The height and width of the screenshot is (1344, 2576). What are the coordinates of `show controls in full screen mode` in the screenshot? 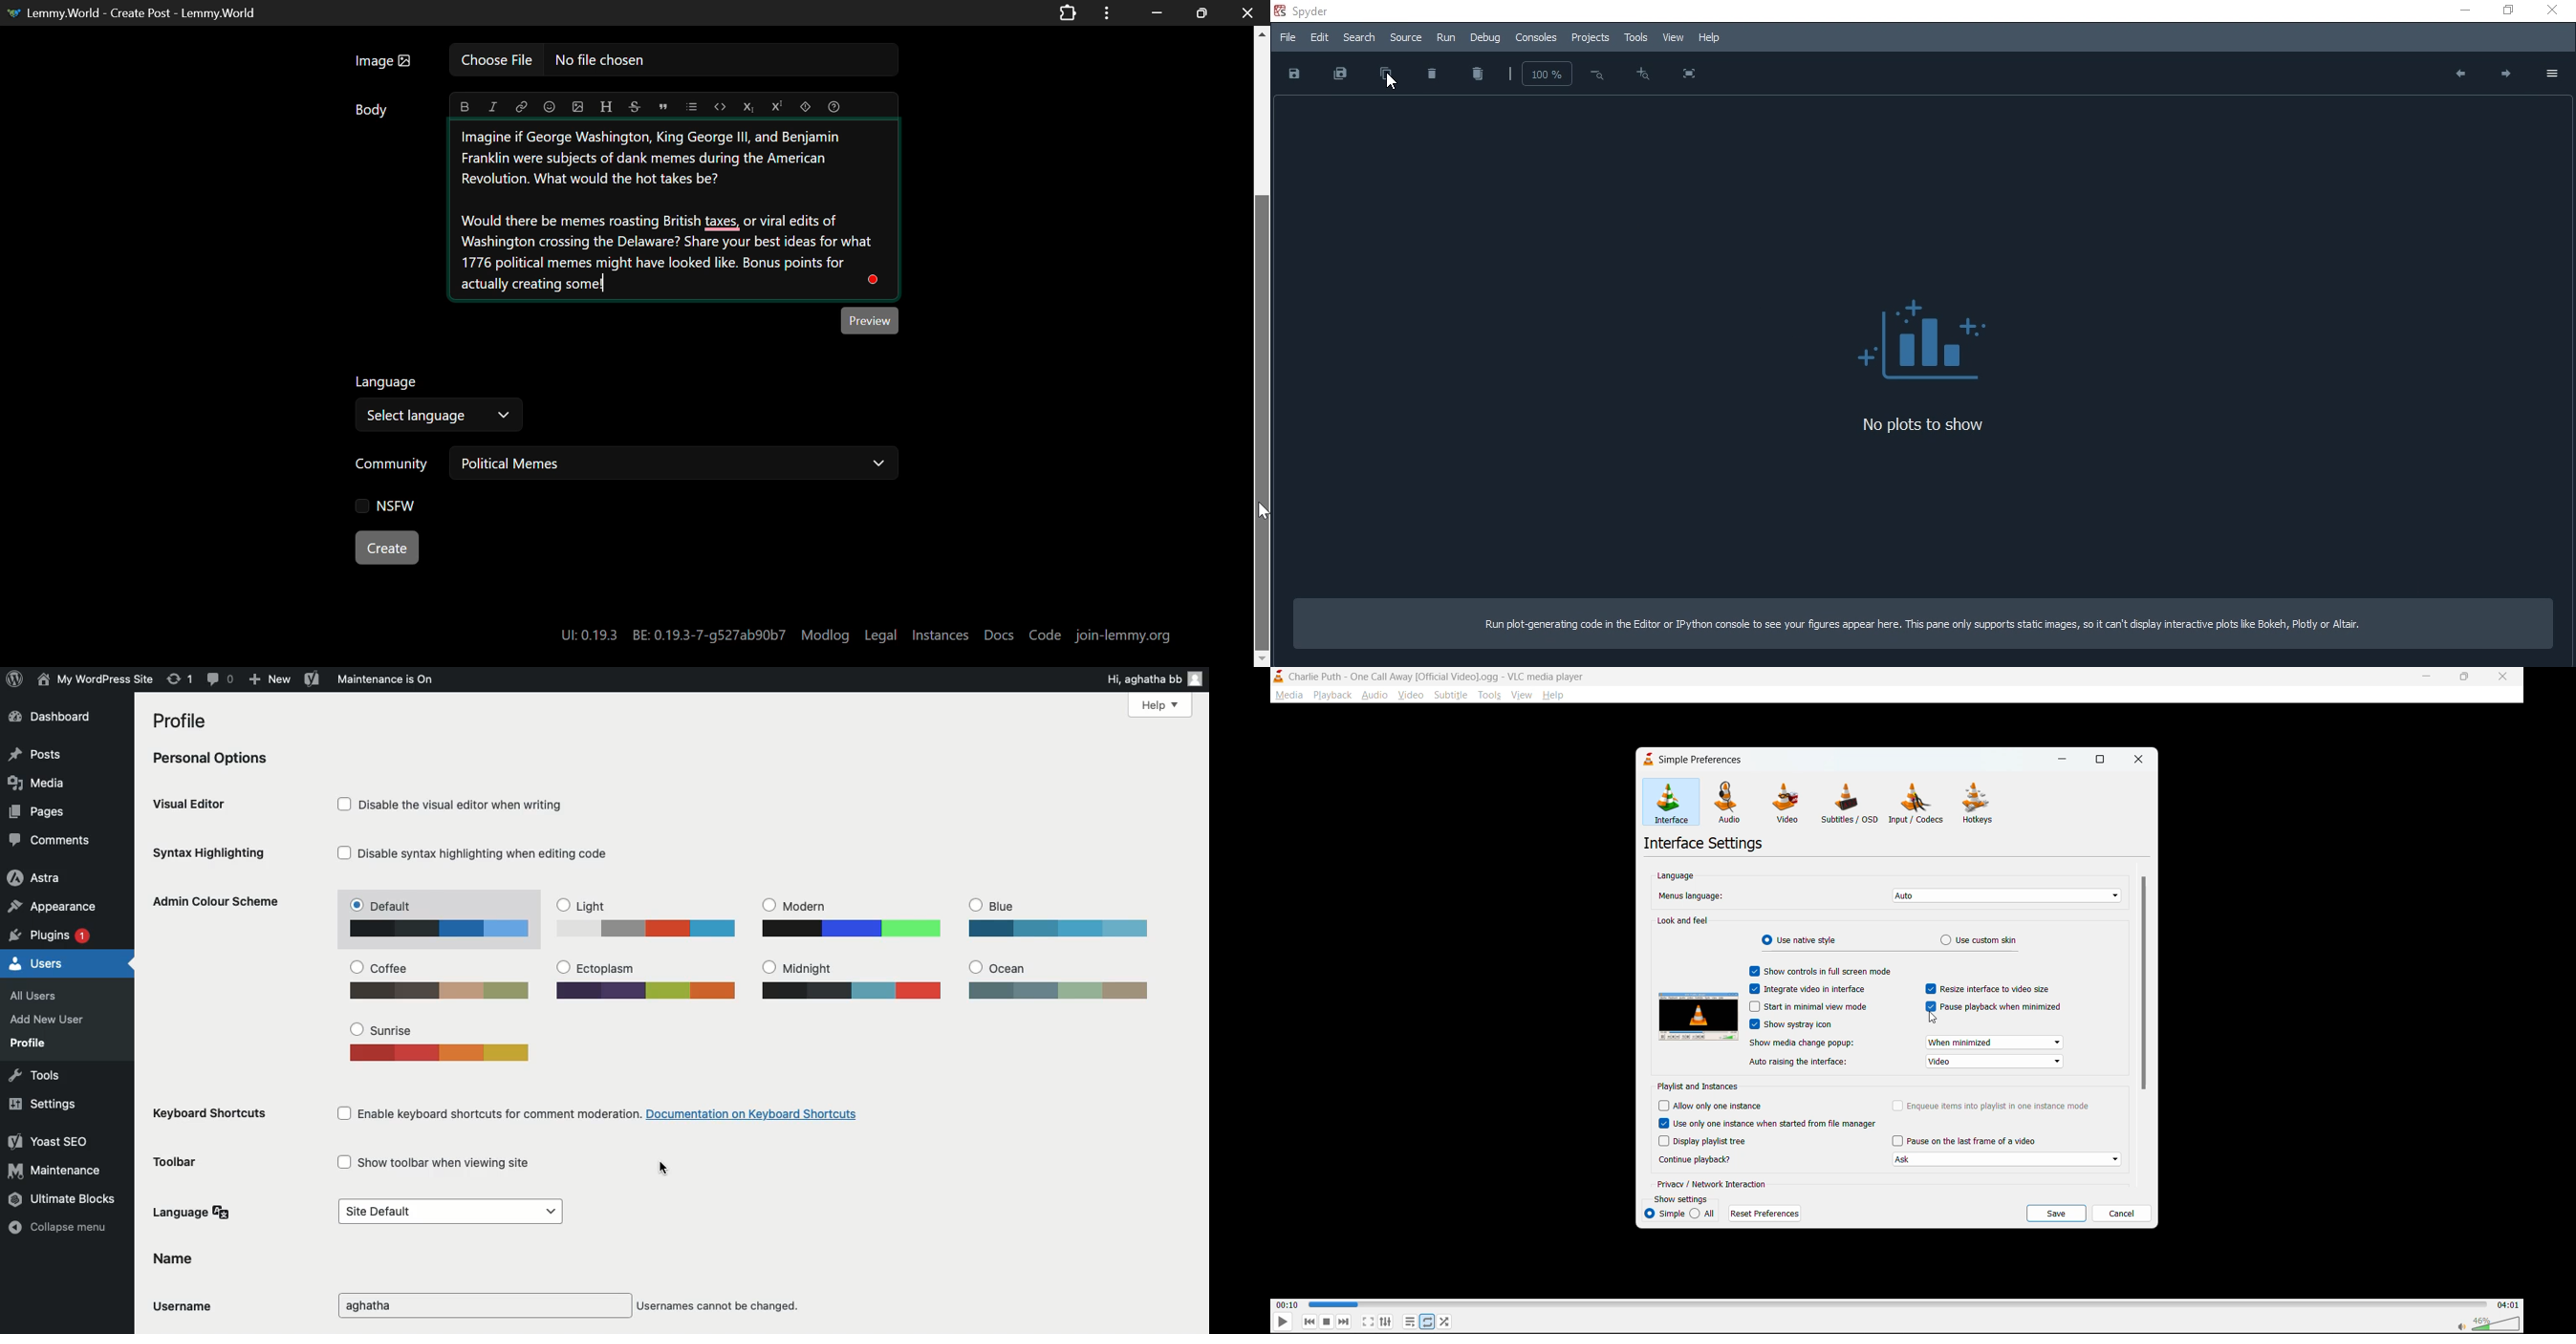 It's located at (1834, 973).